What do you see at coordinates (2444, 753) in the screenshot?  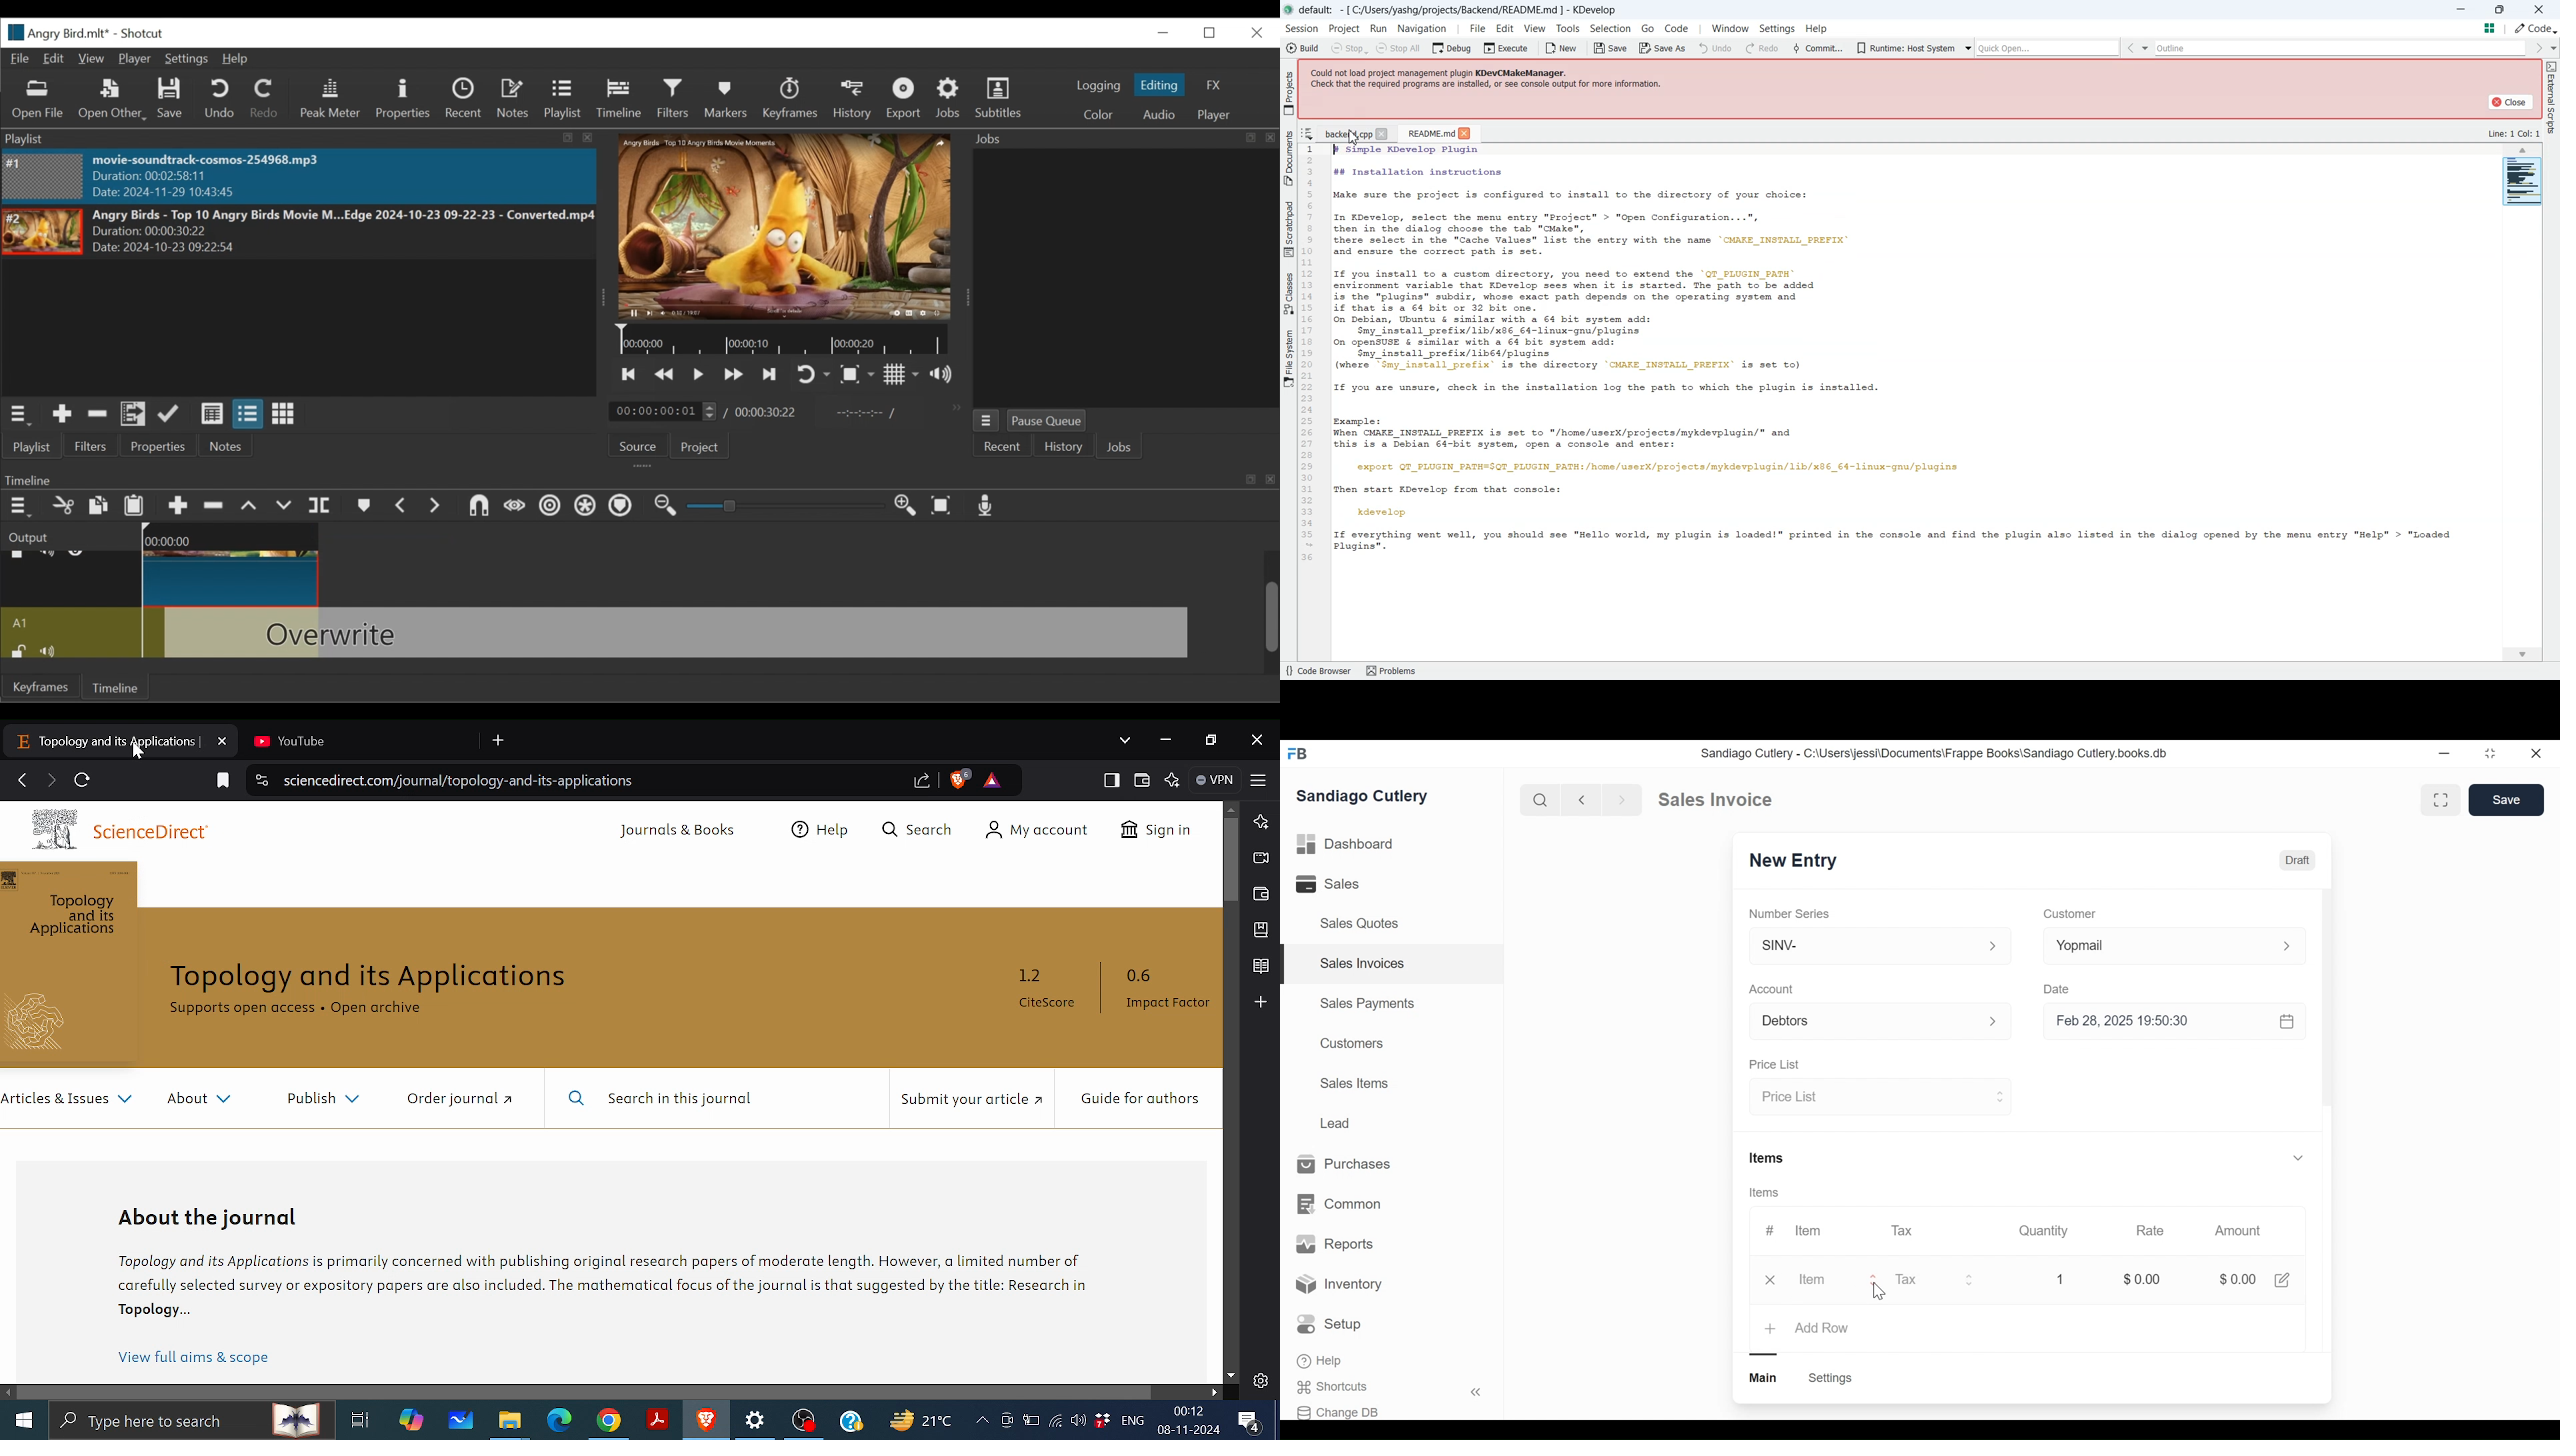 I see `minimize` at bounding box center [2444, 753].